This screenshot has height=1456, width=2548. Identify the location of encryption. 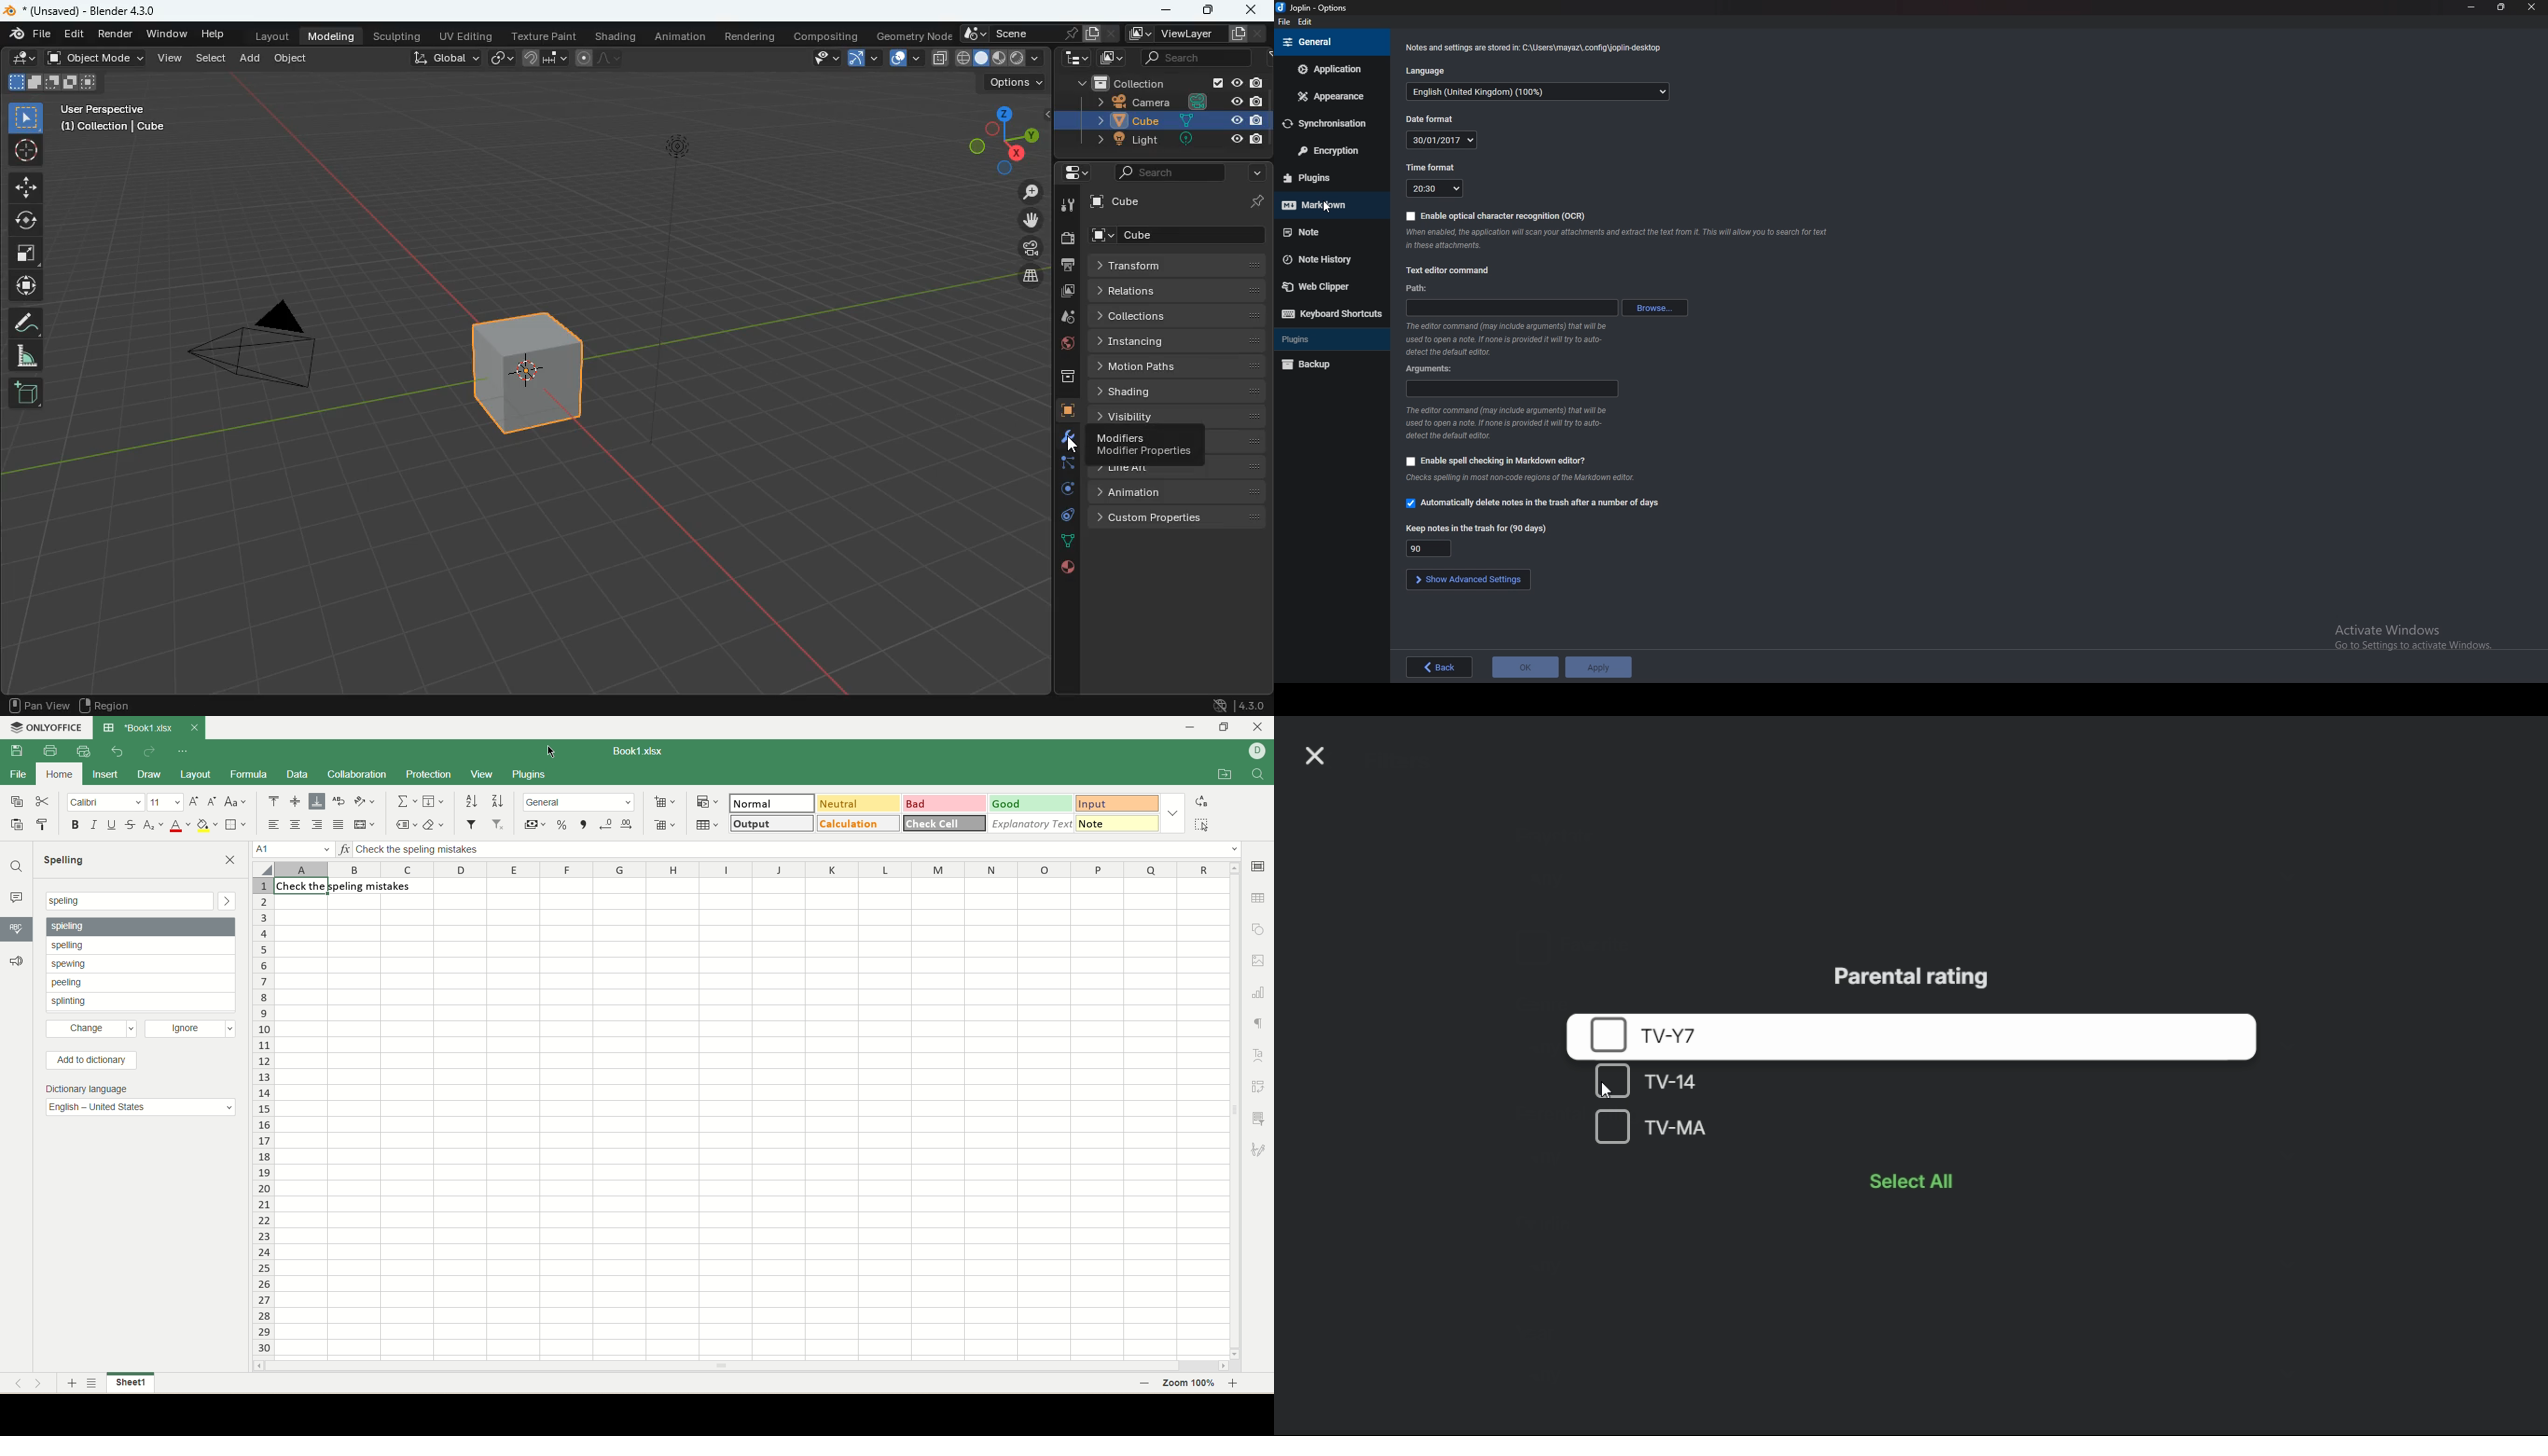
(1331, 151).